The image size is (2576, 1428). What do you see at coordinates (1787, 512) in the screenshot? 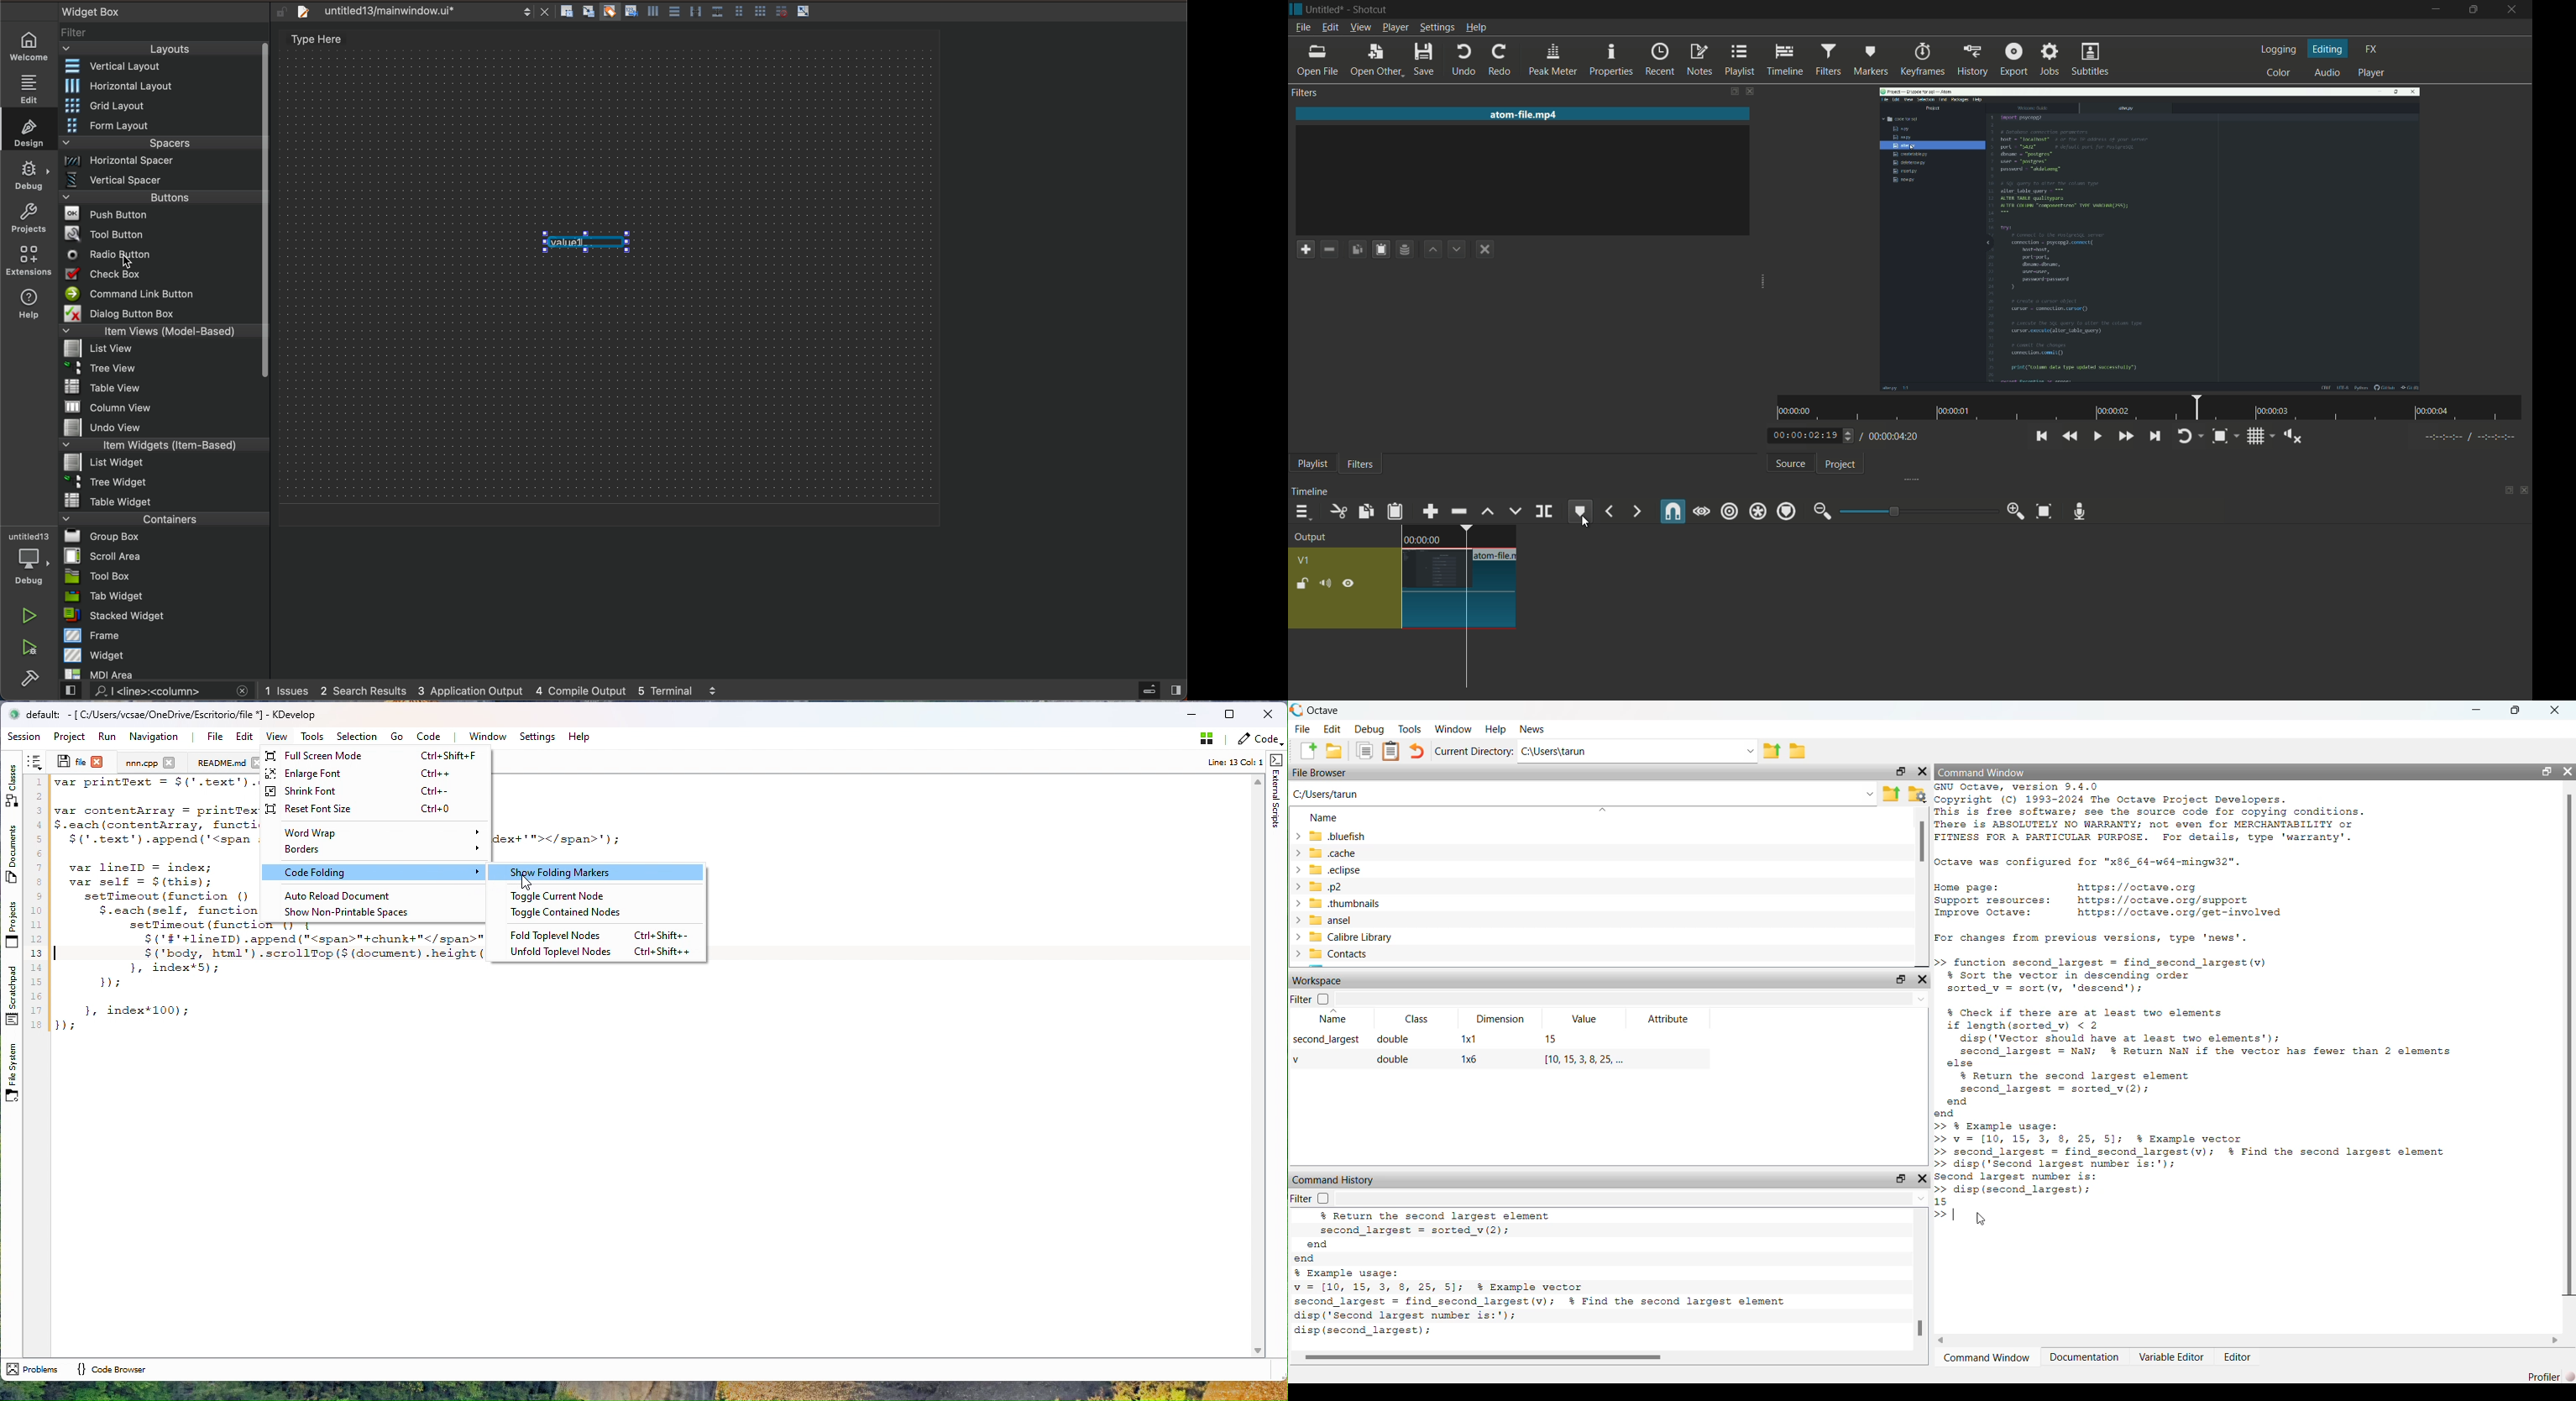
I see `ripple markers` at bounding box center [1787, 512].